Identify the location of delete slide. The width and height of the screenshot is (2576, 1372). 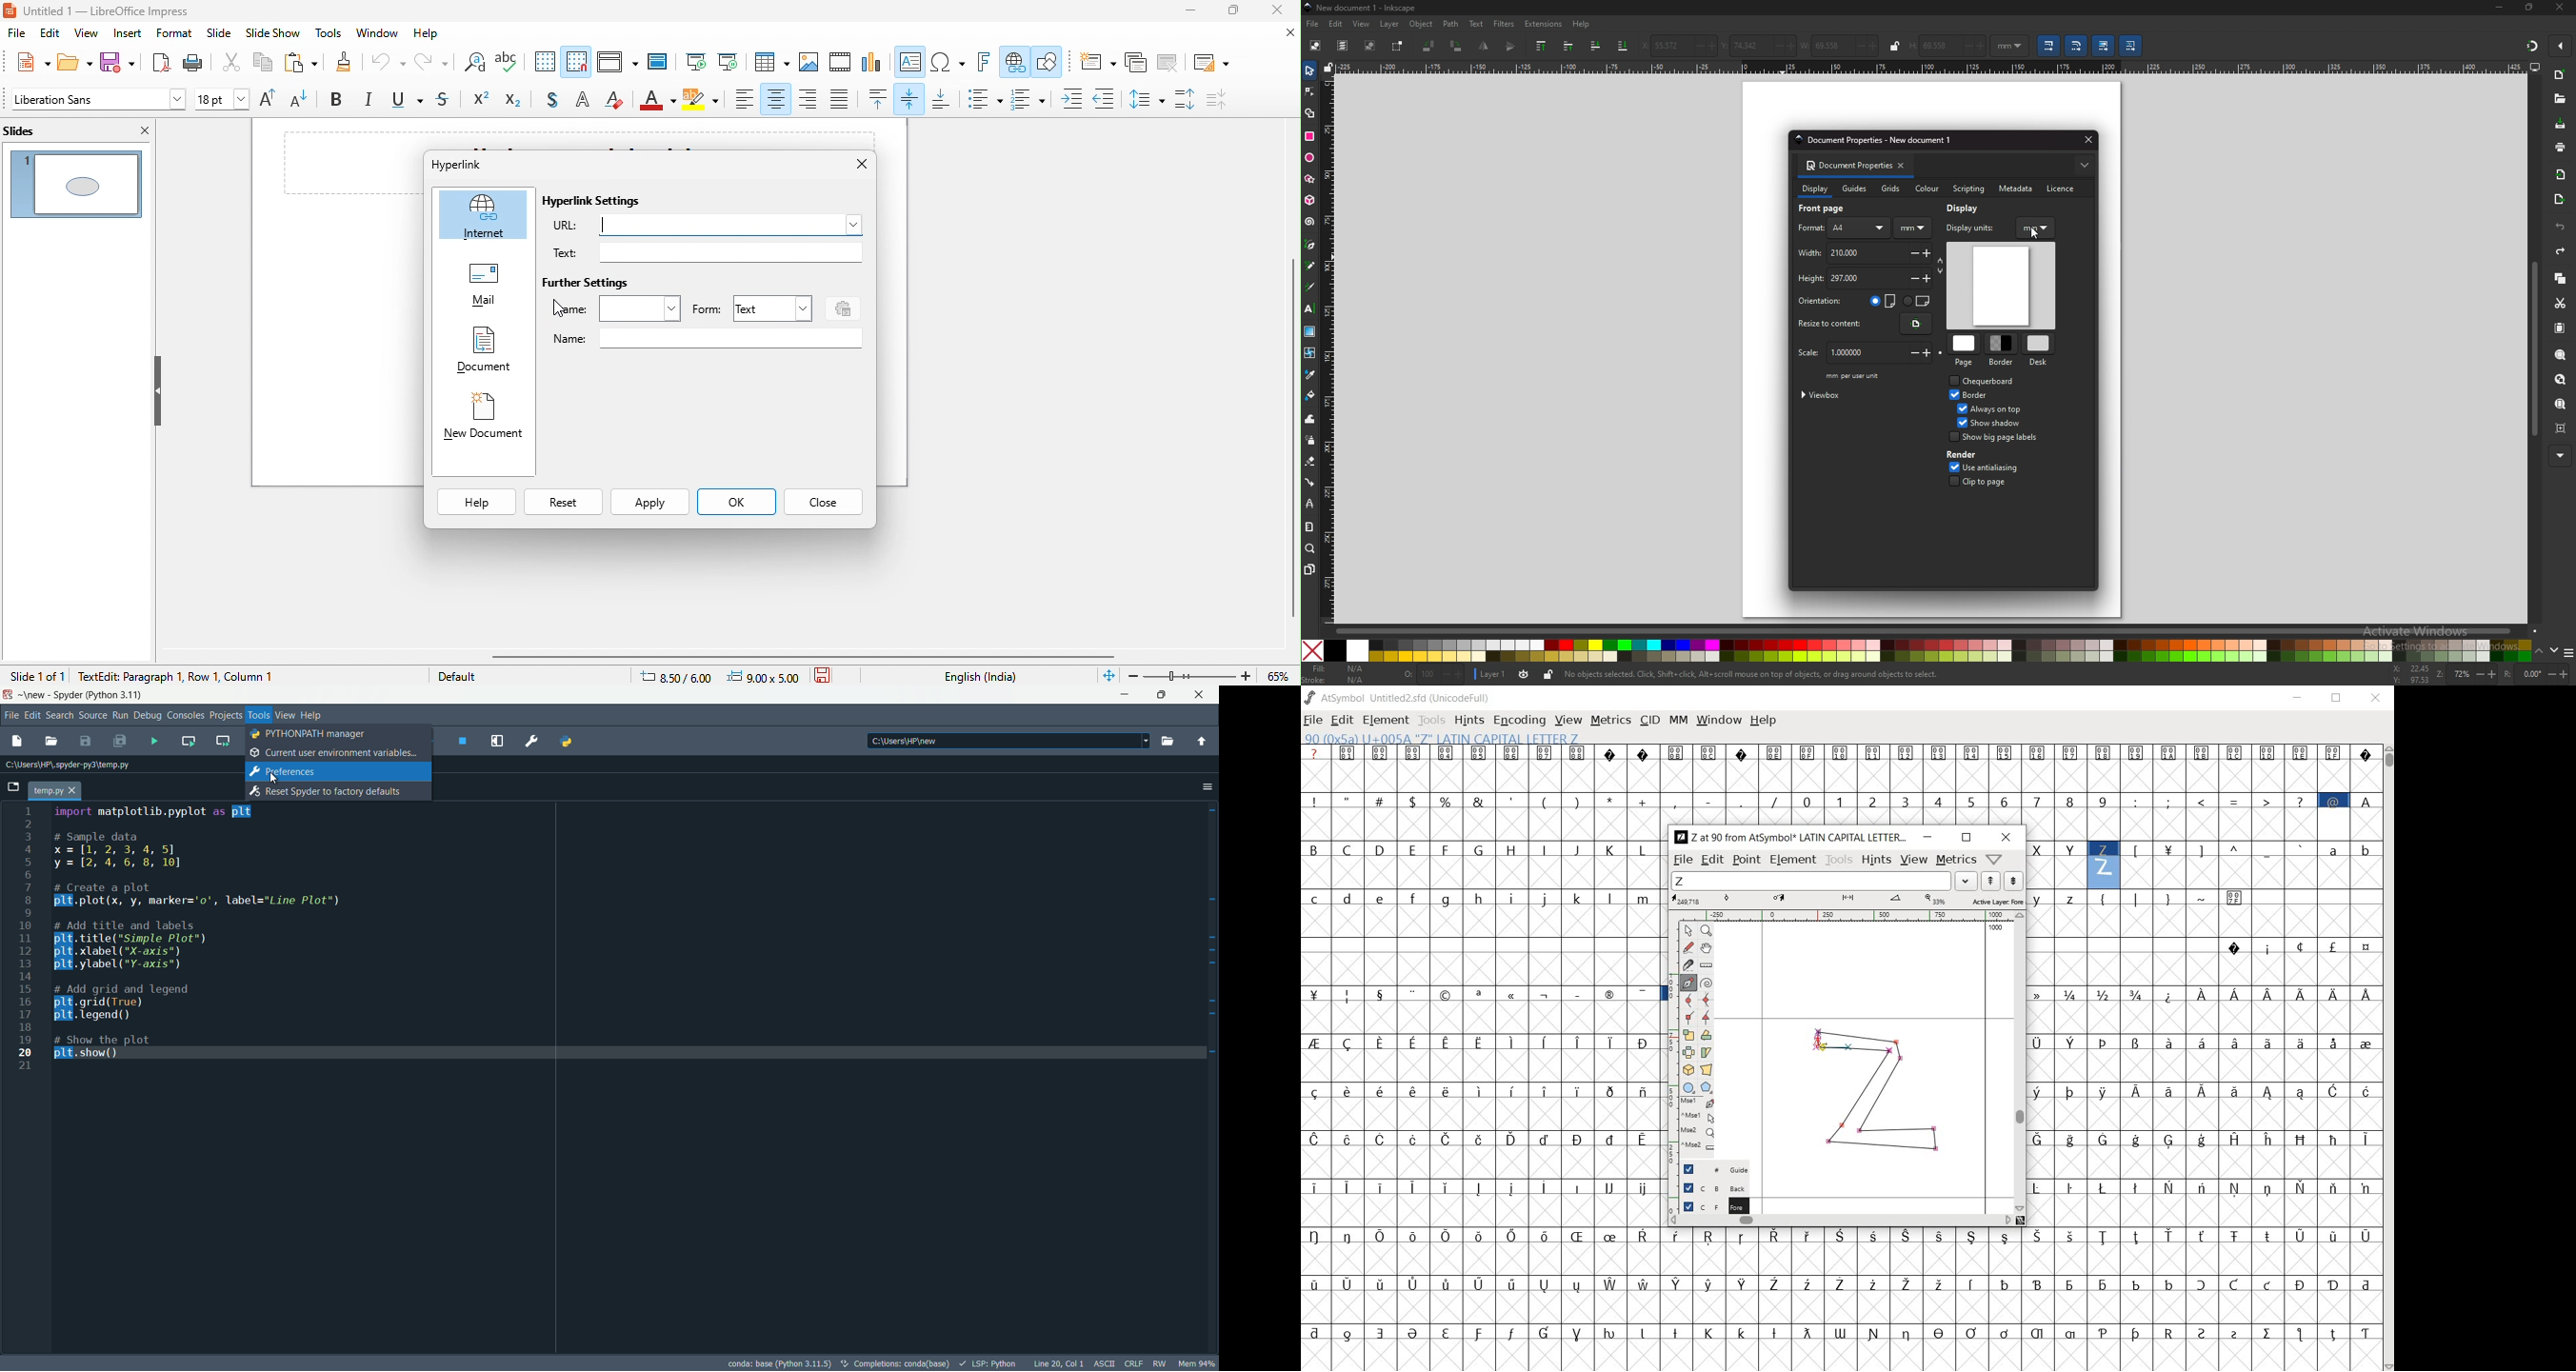
(1168, 63).